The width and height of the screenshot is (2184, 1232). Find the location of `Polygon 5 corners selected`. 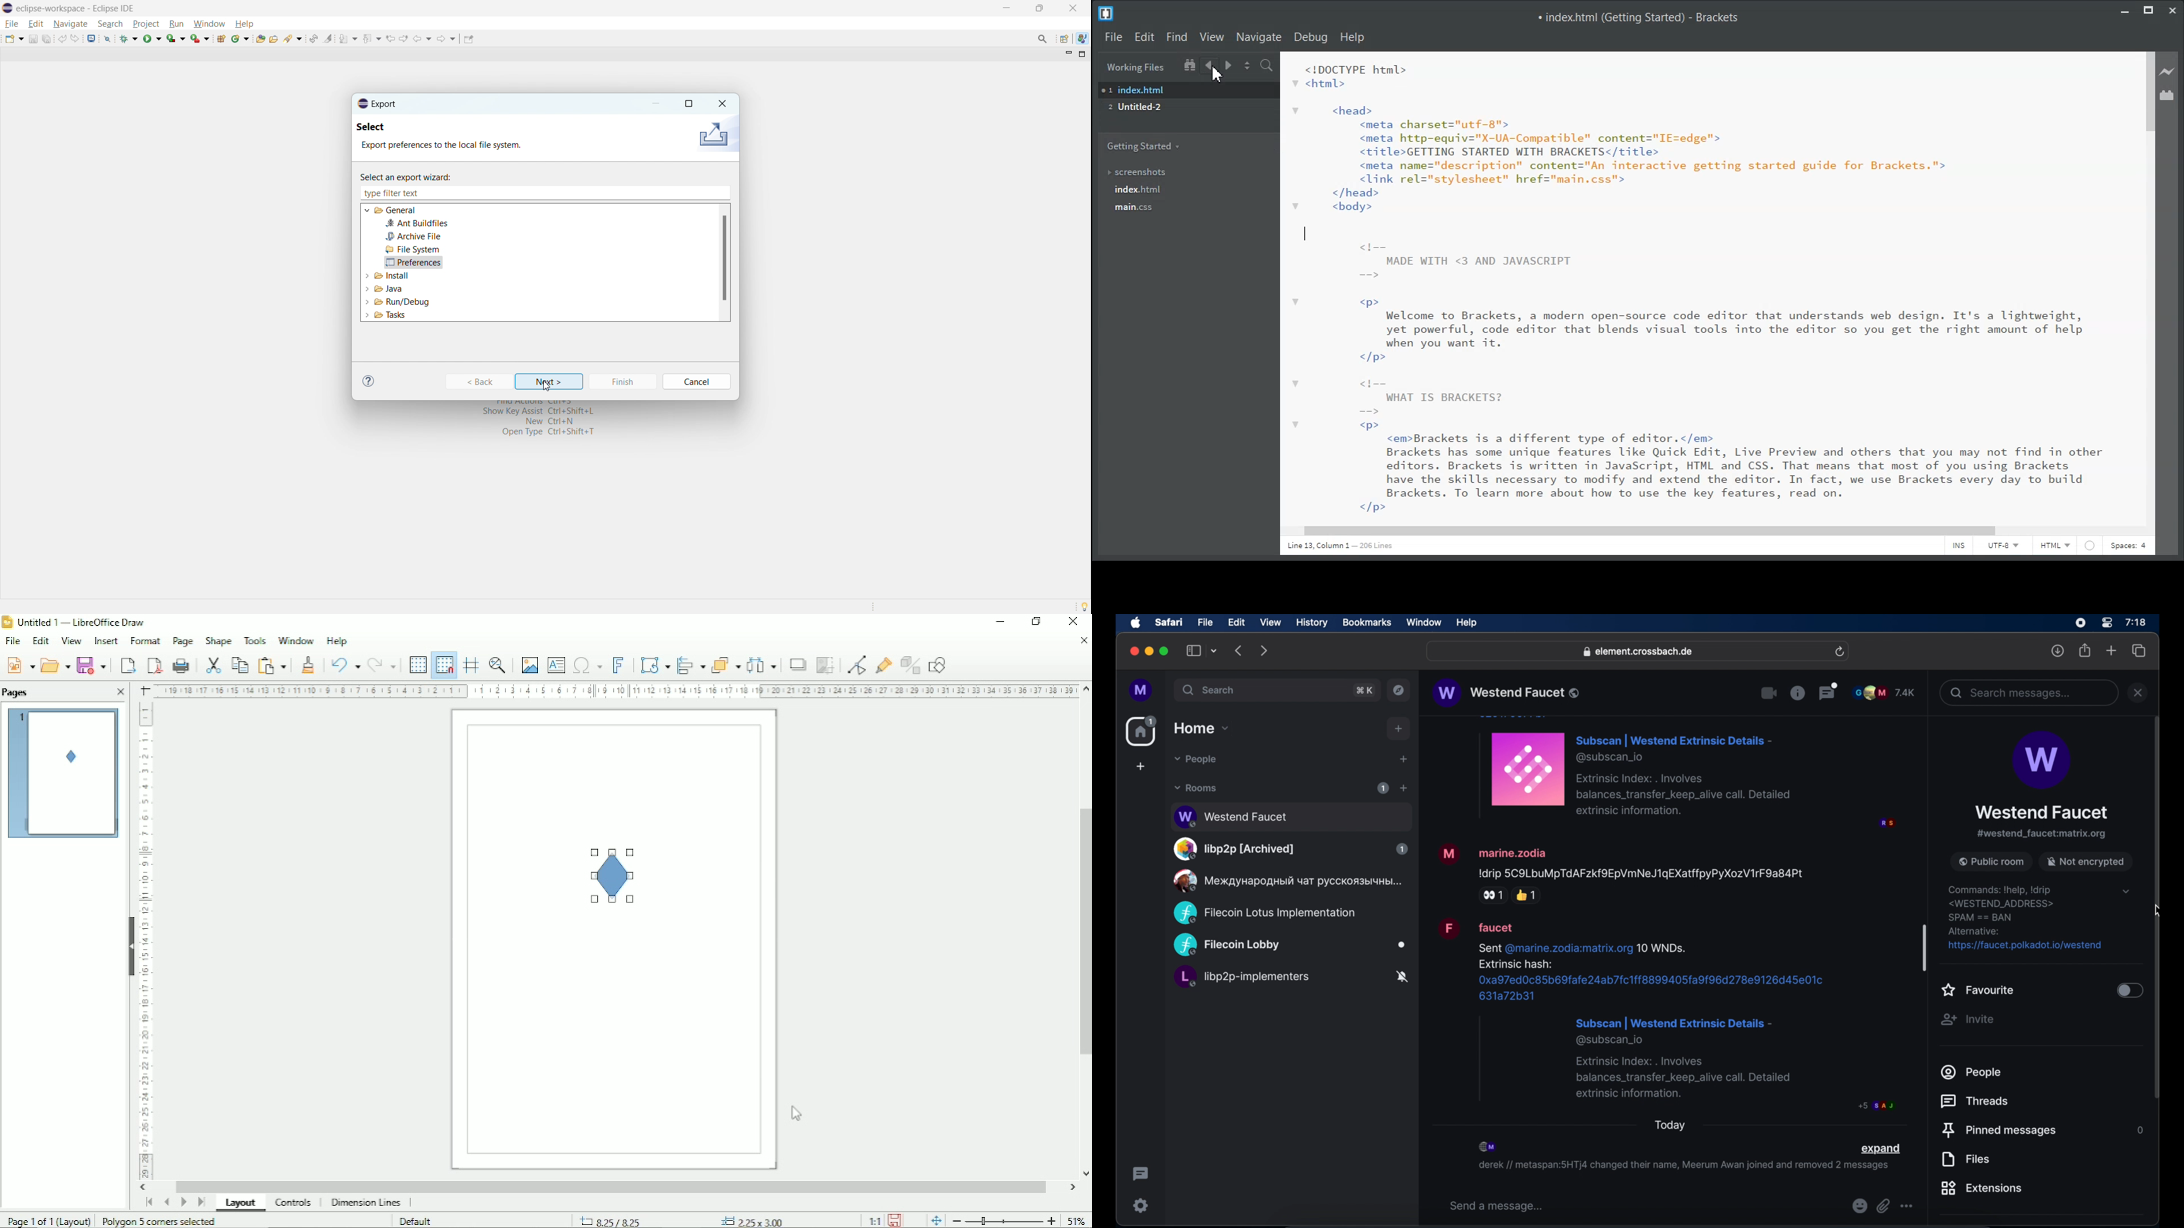

Polygon 5 corners selected is located at coordinates (162, 1220).